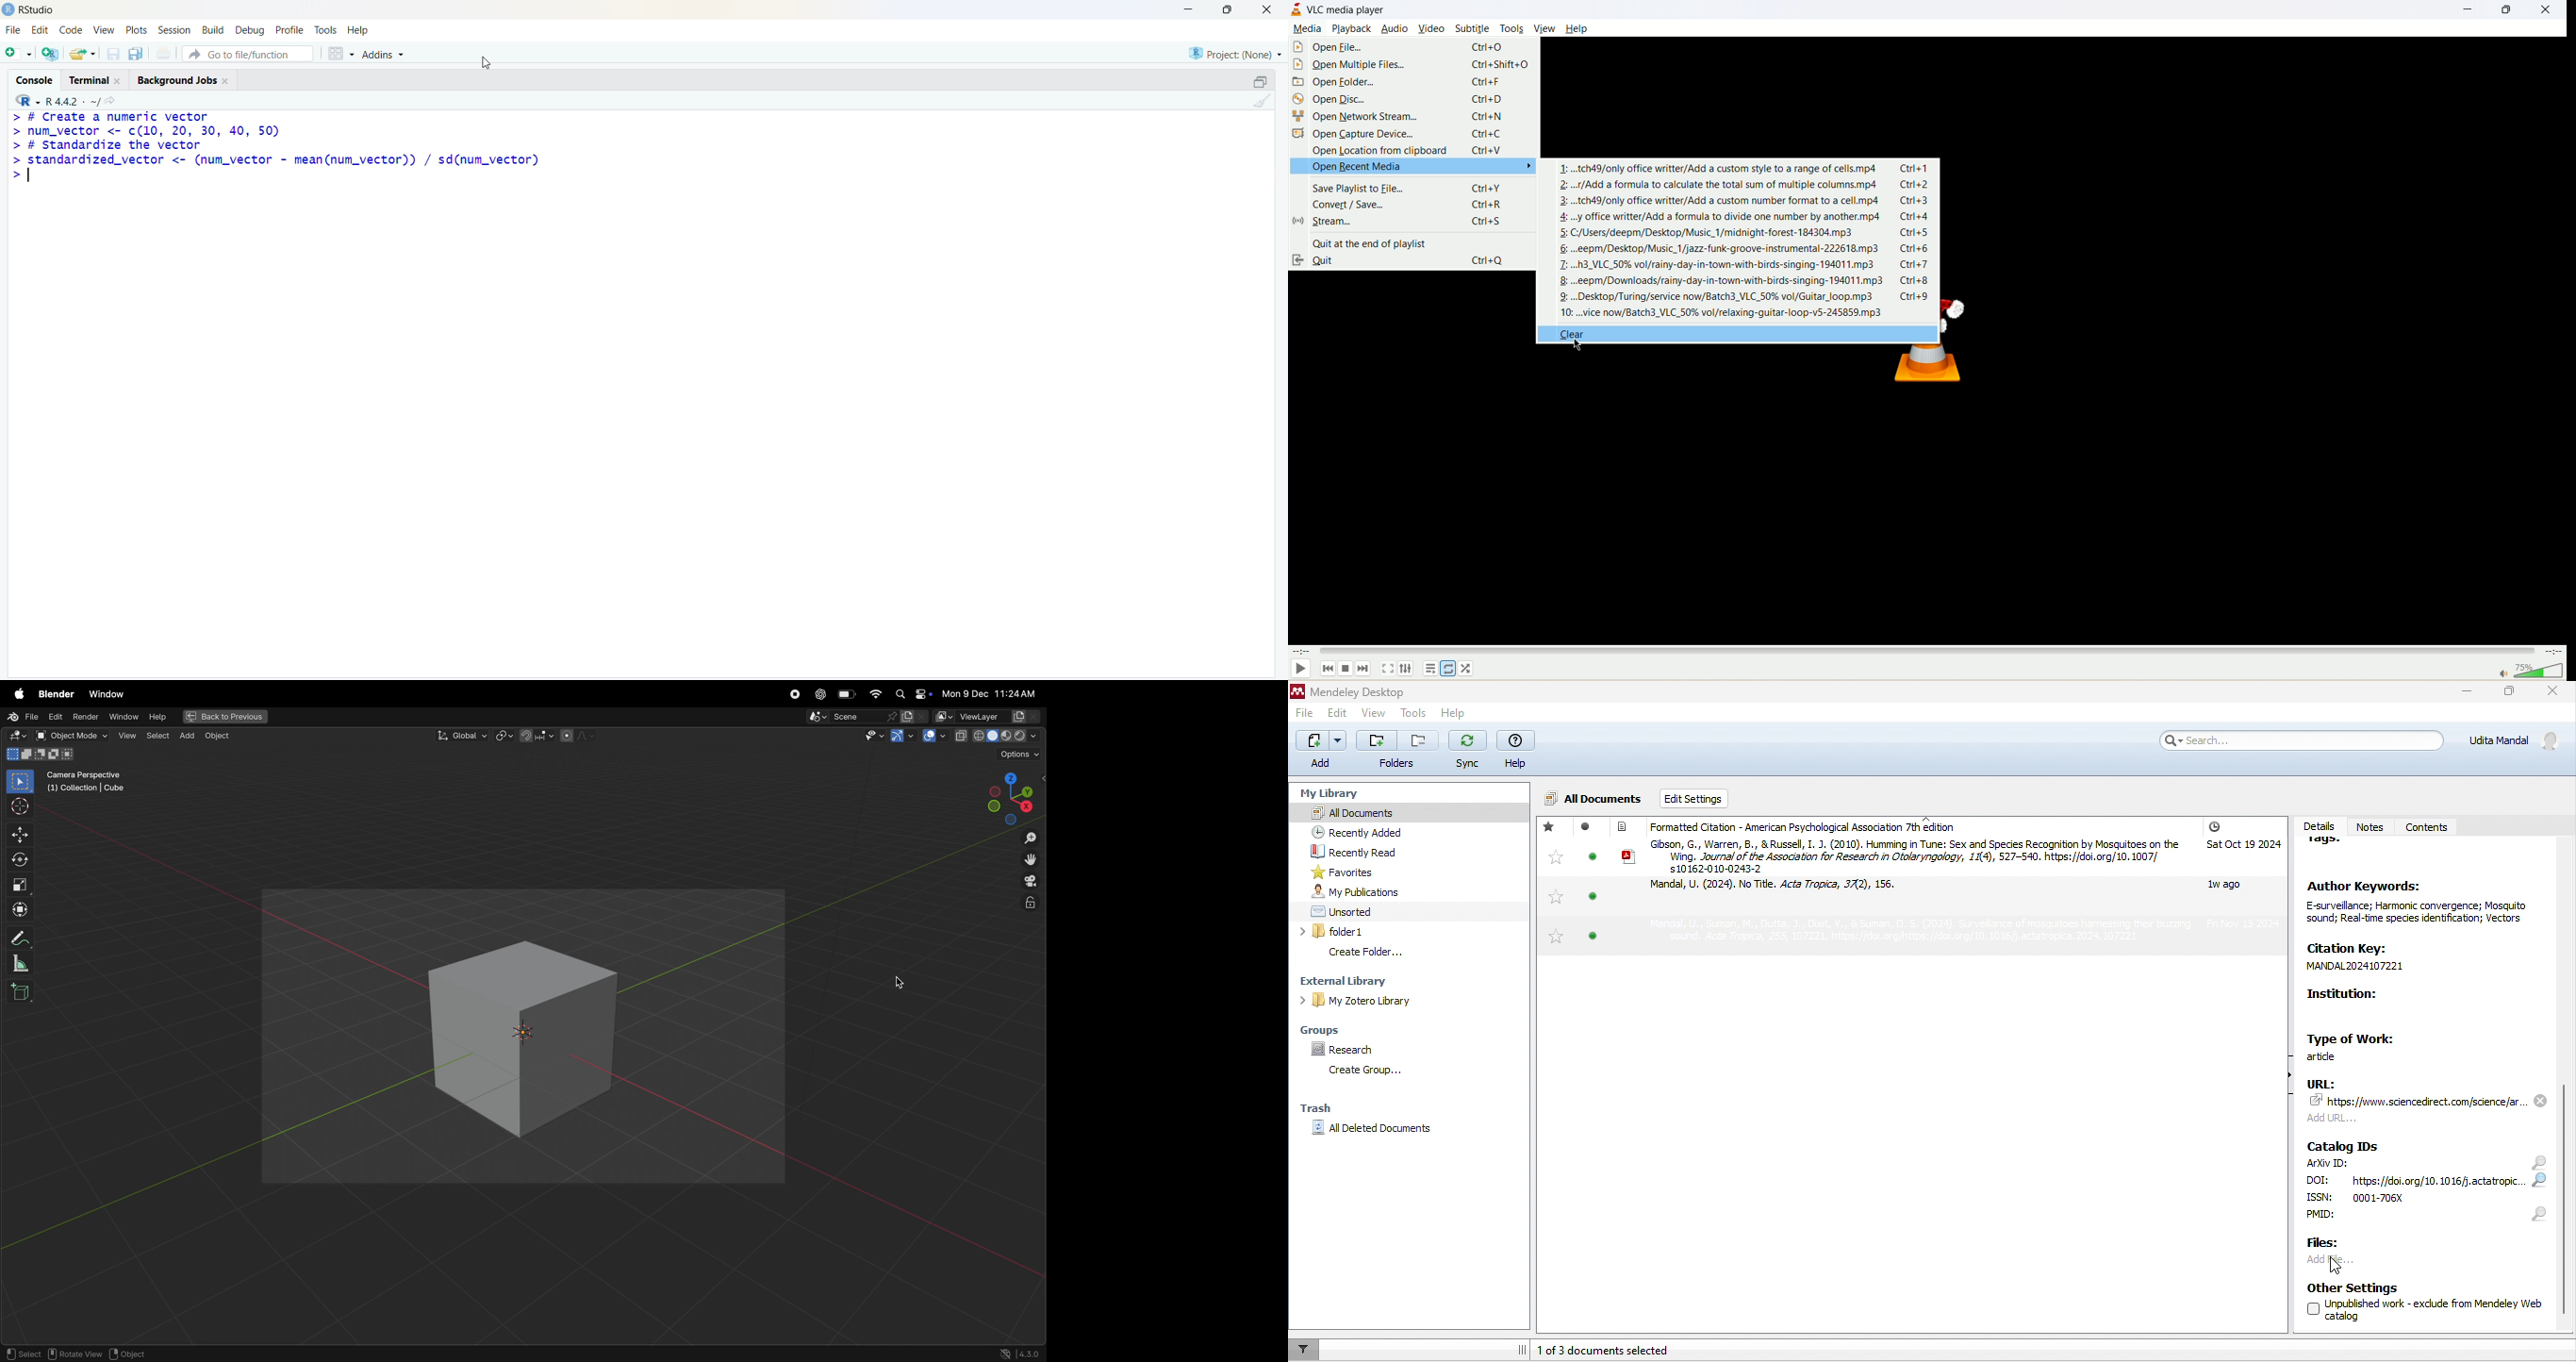  Describe the element at coordinates (1353, 82) in the screenshot. I see `open folder...` at that location.